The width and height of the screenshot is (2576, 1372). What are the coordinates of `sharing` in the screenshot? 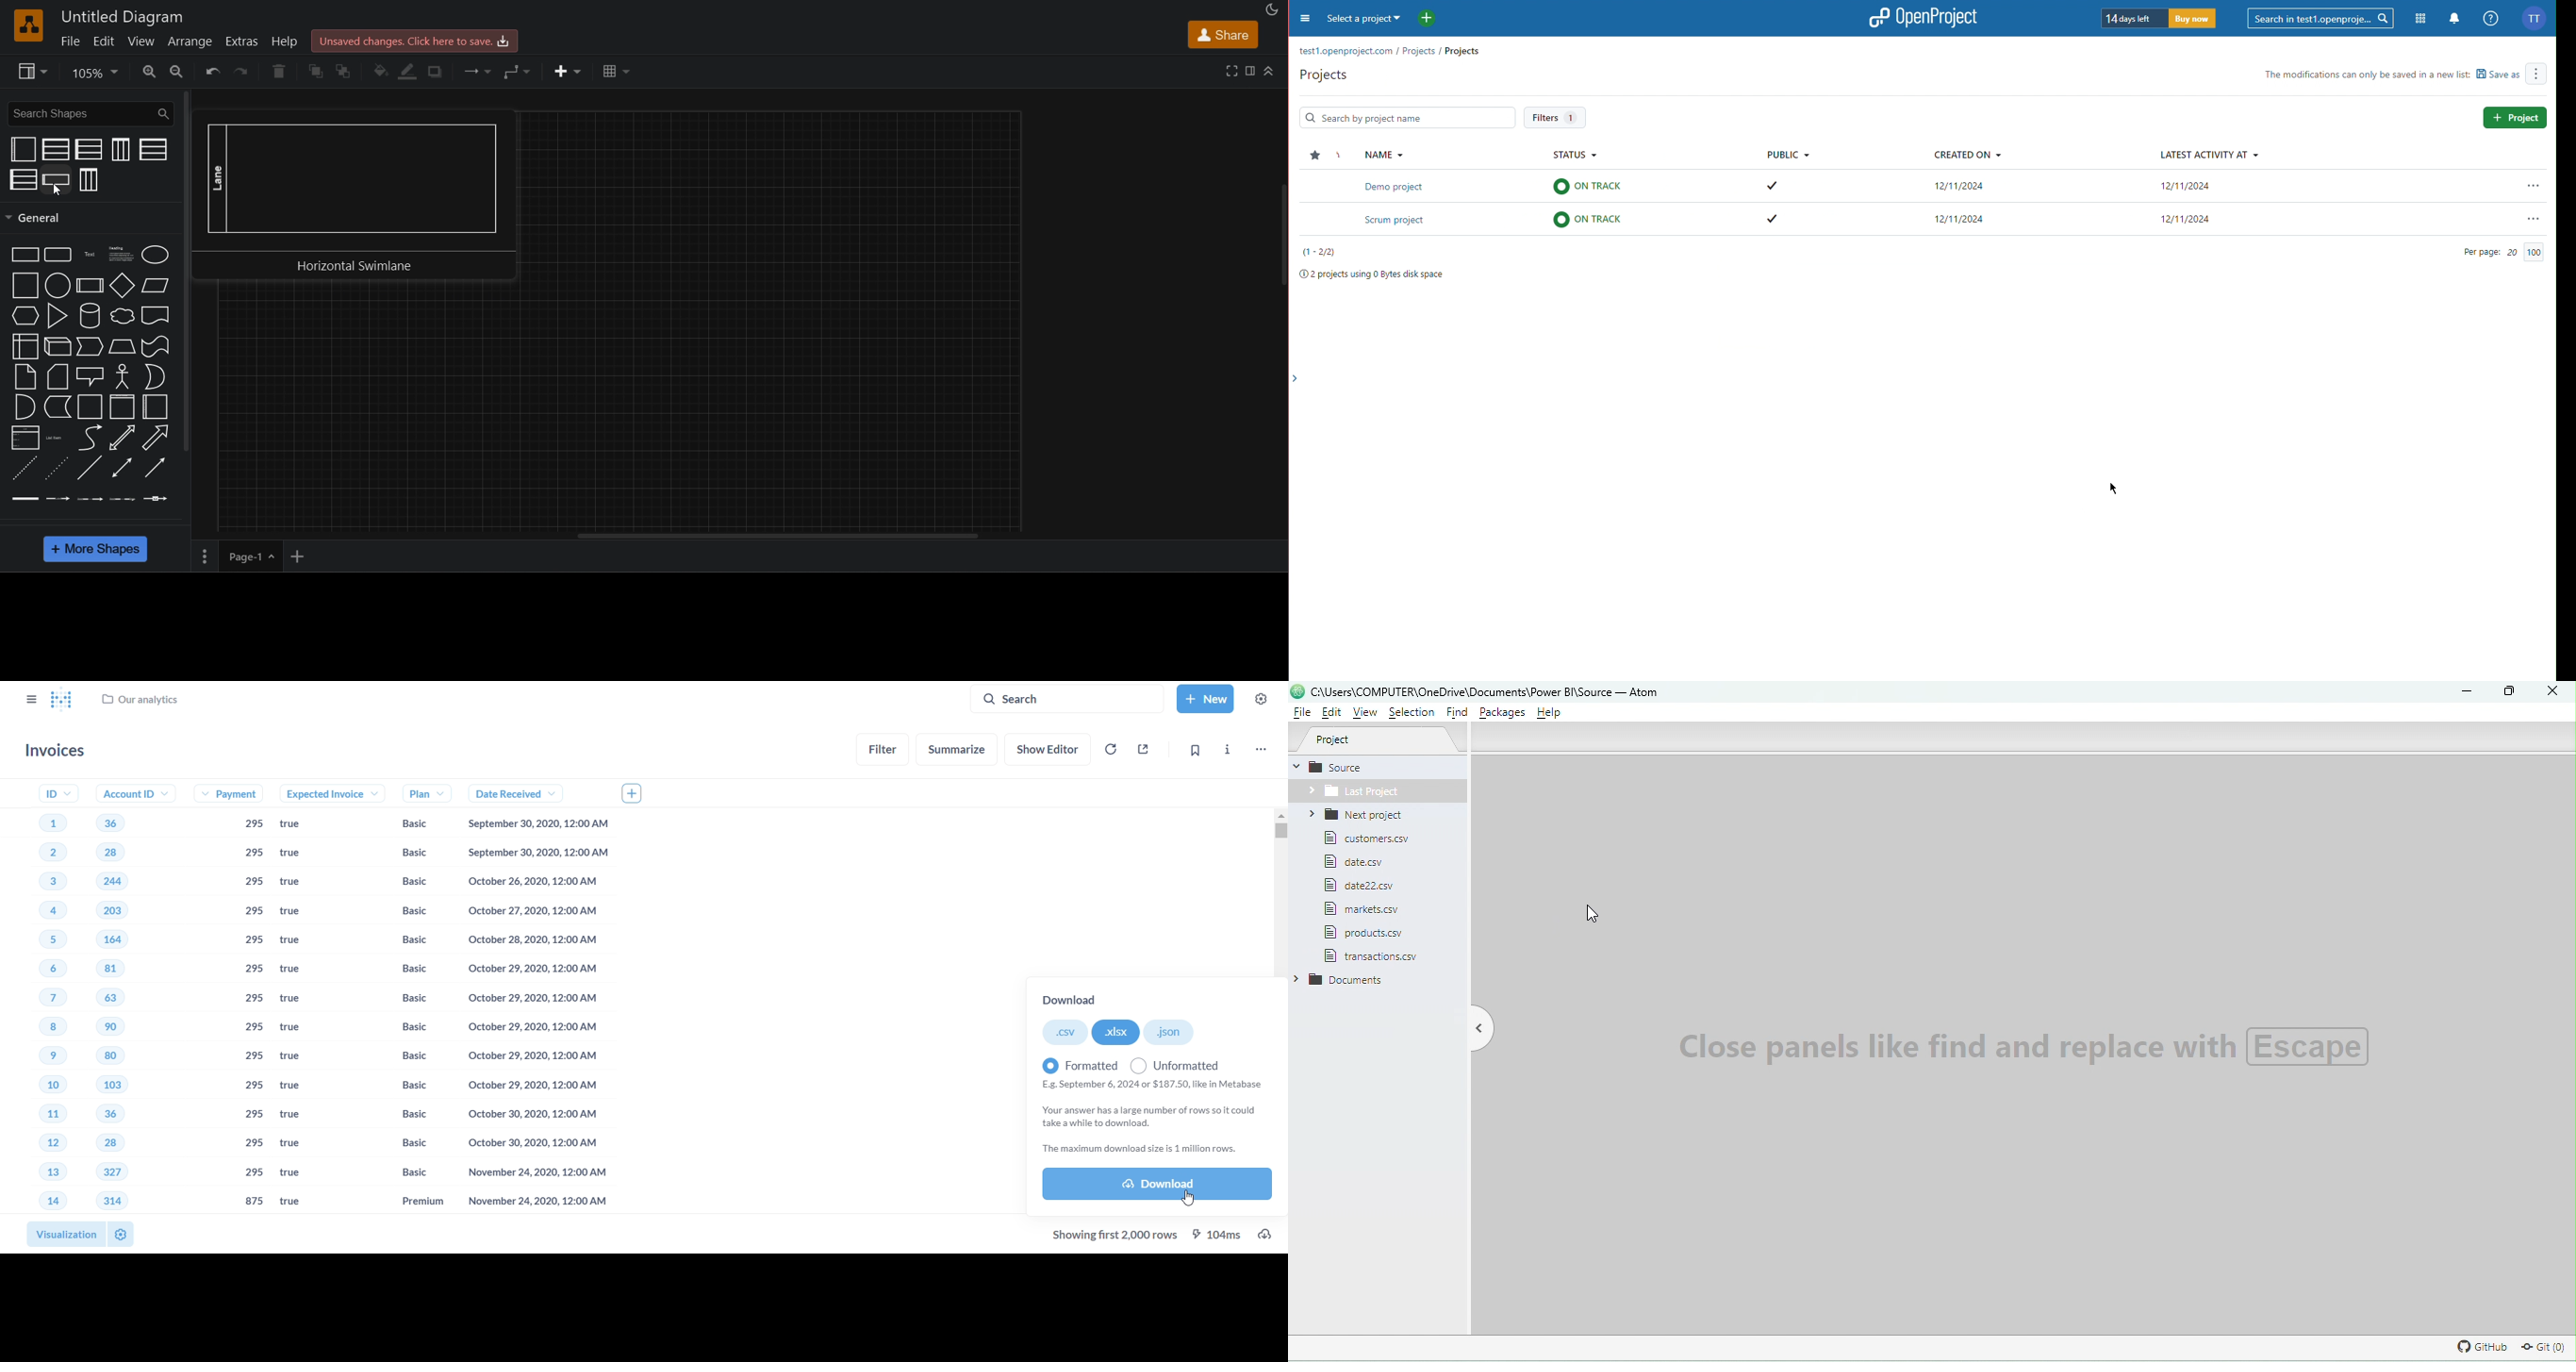 It's located at (1144, 747).